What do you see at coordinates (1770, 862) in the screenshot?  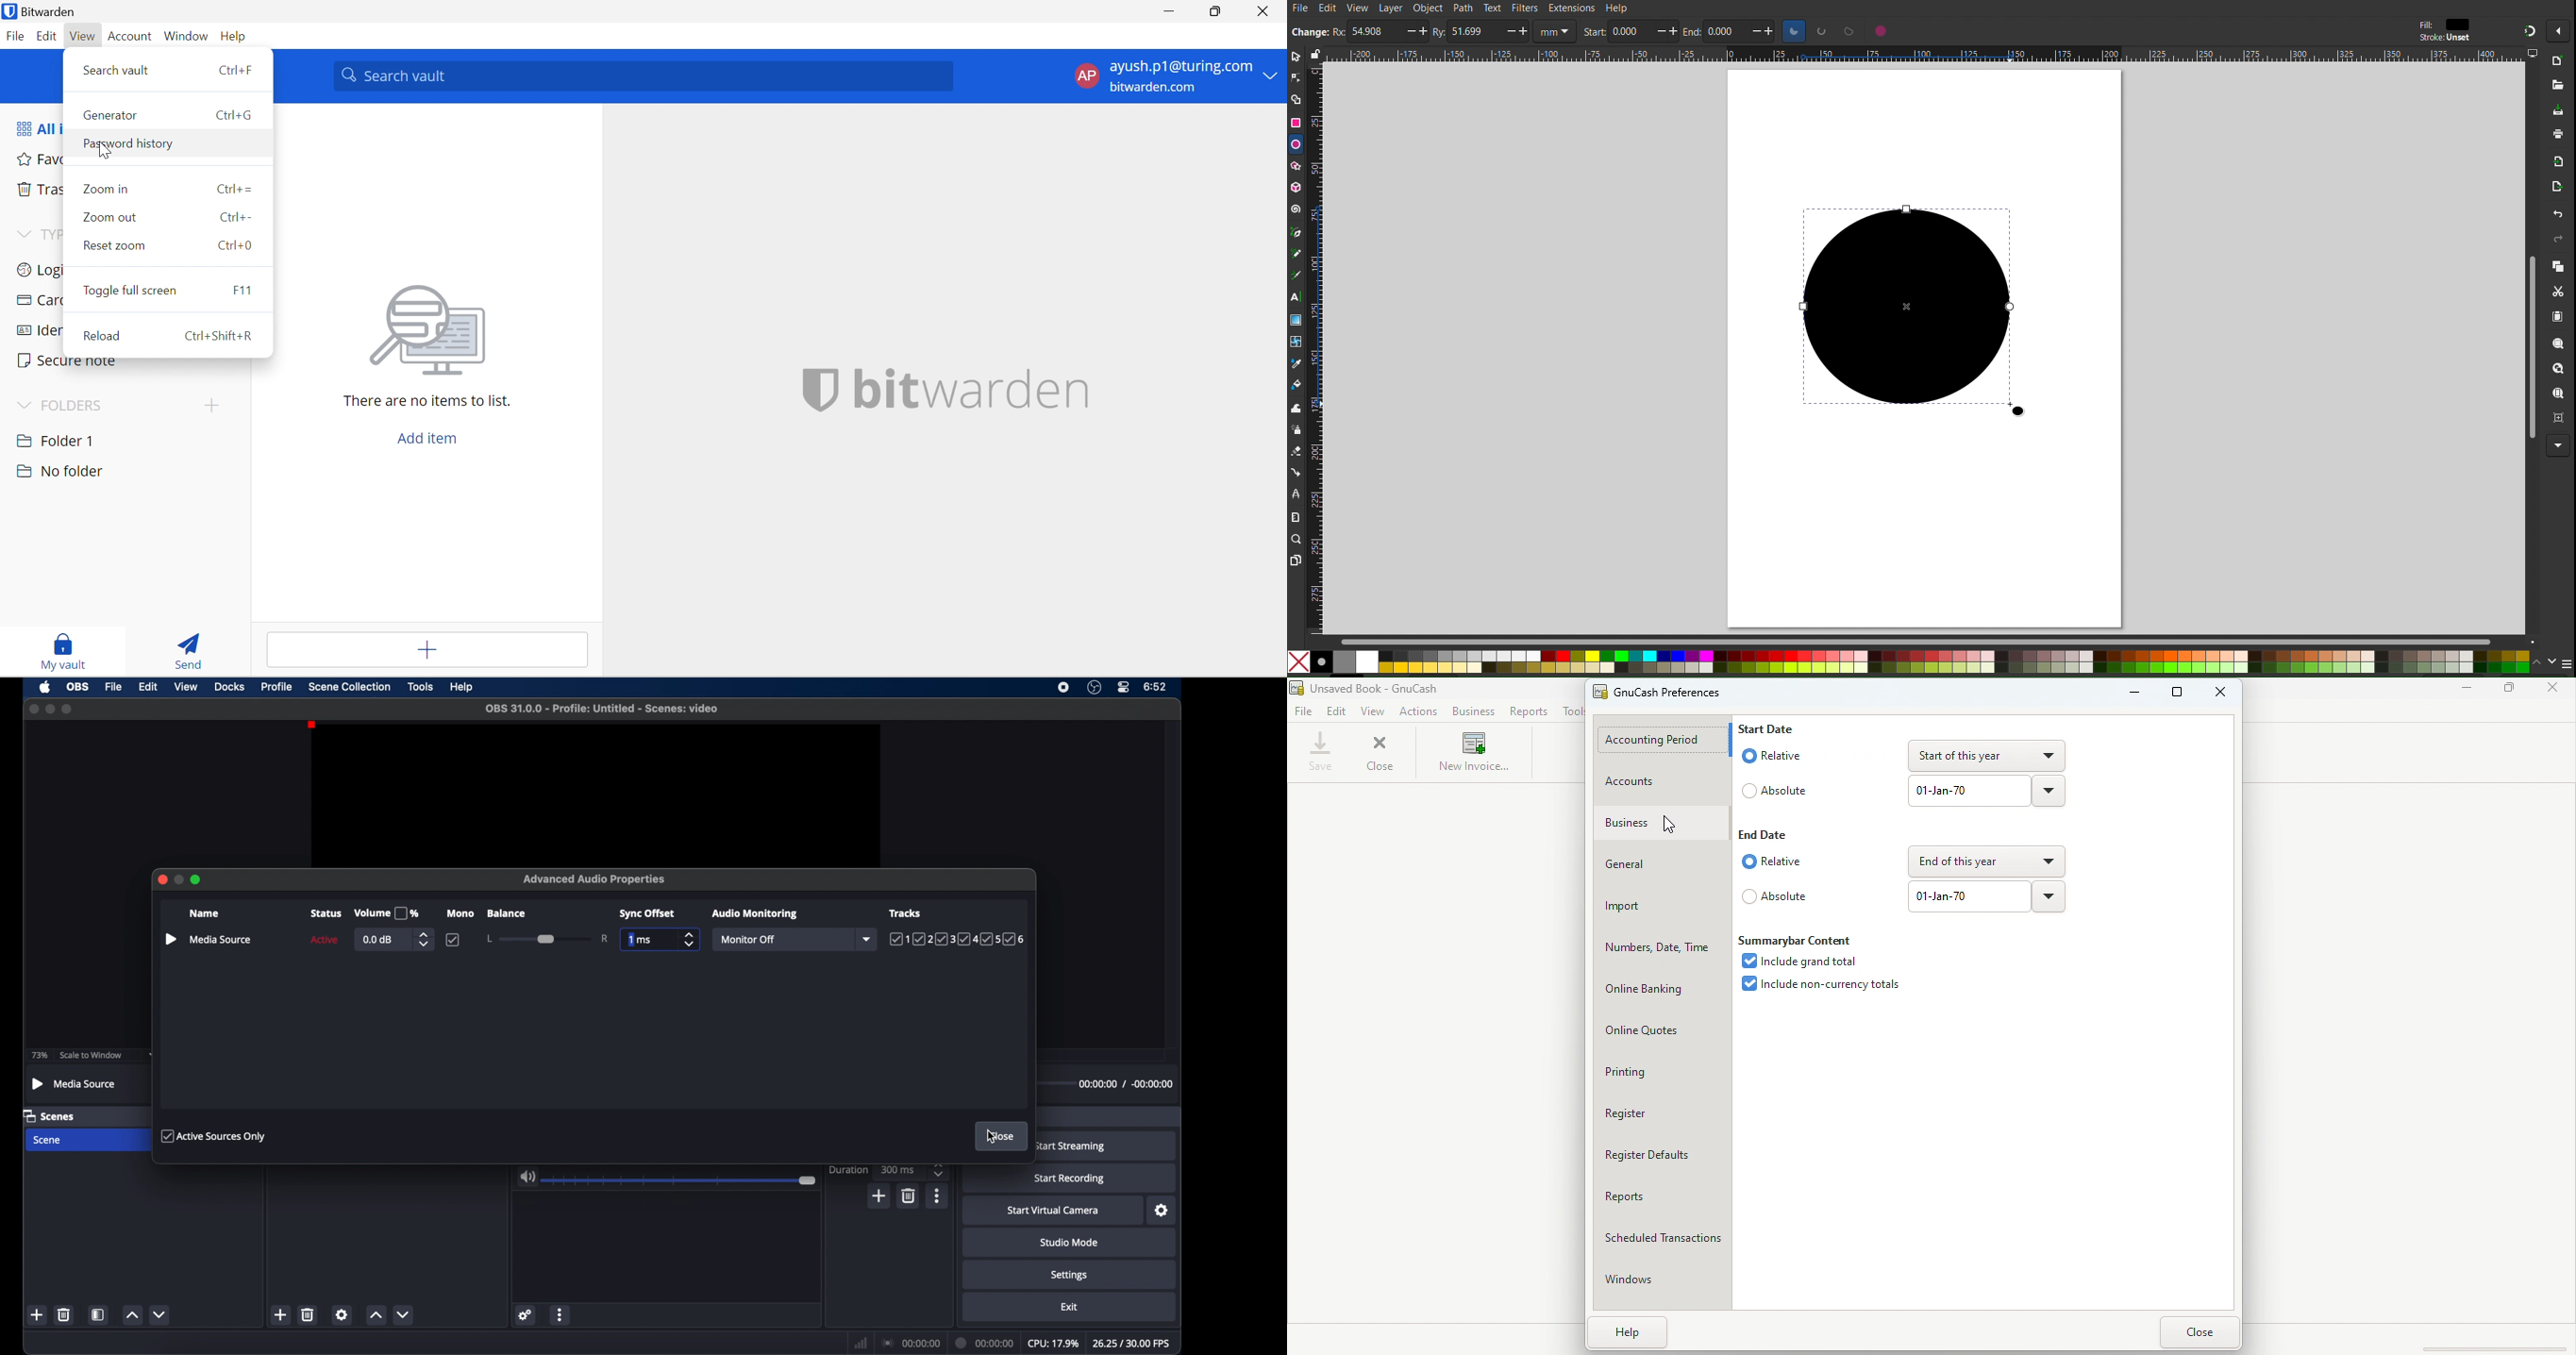 I see `Relative` at bounding box center [1770, 862].